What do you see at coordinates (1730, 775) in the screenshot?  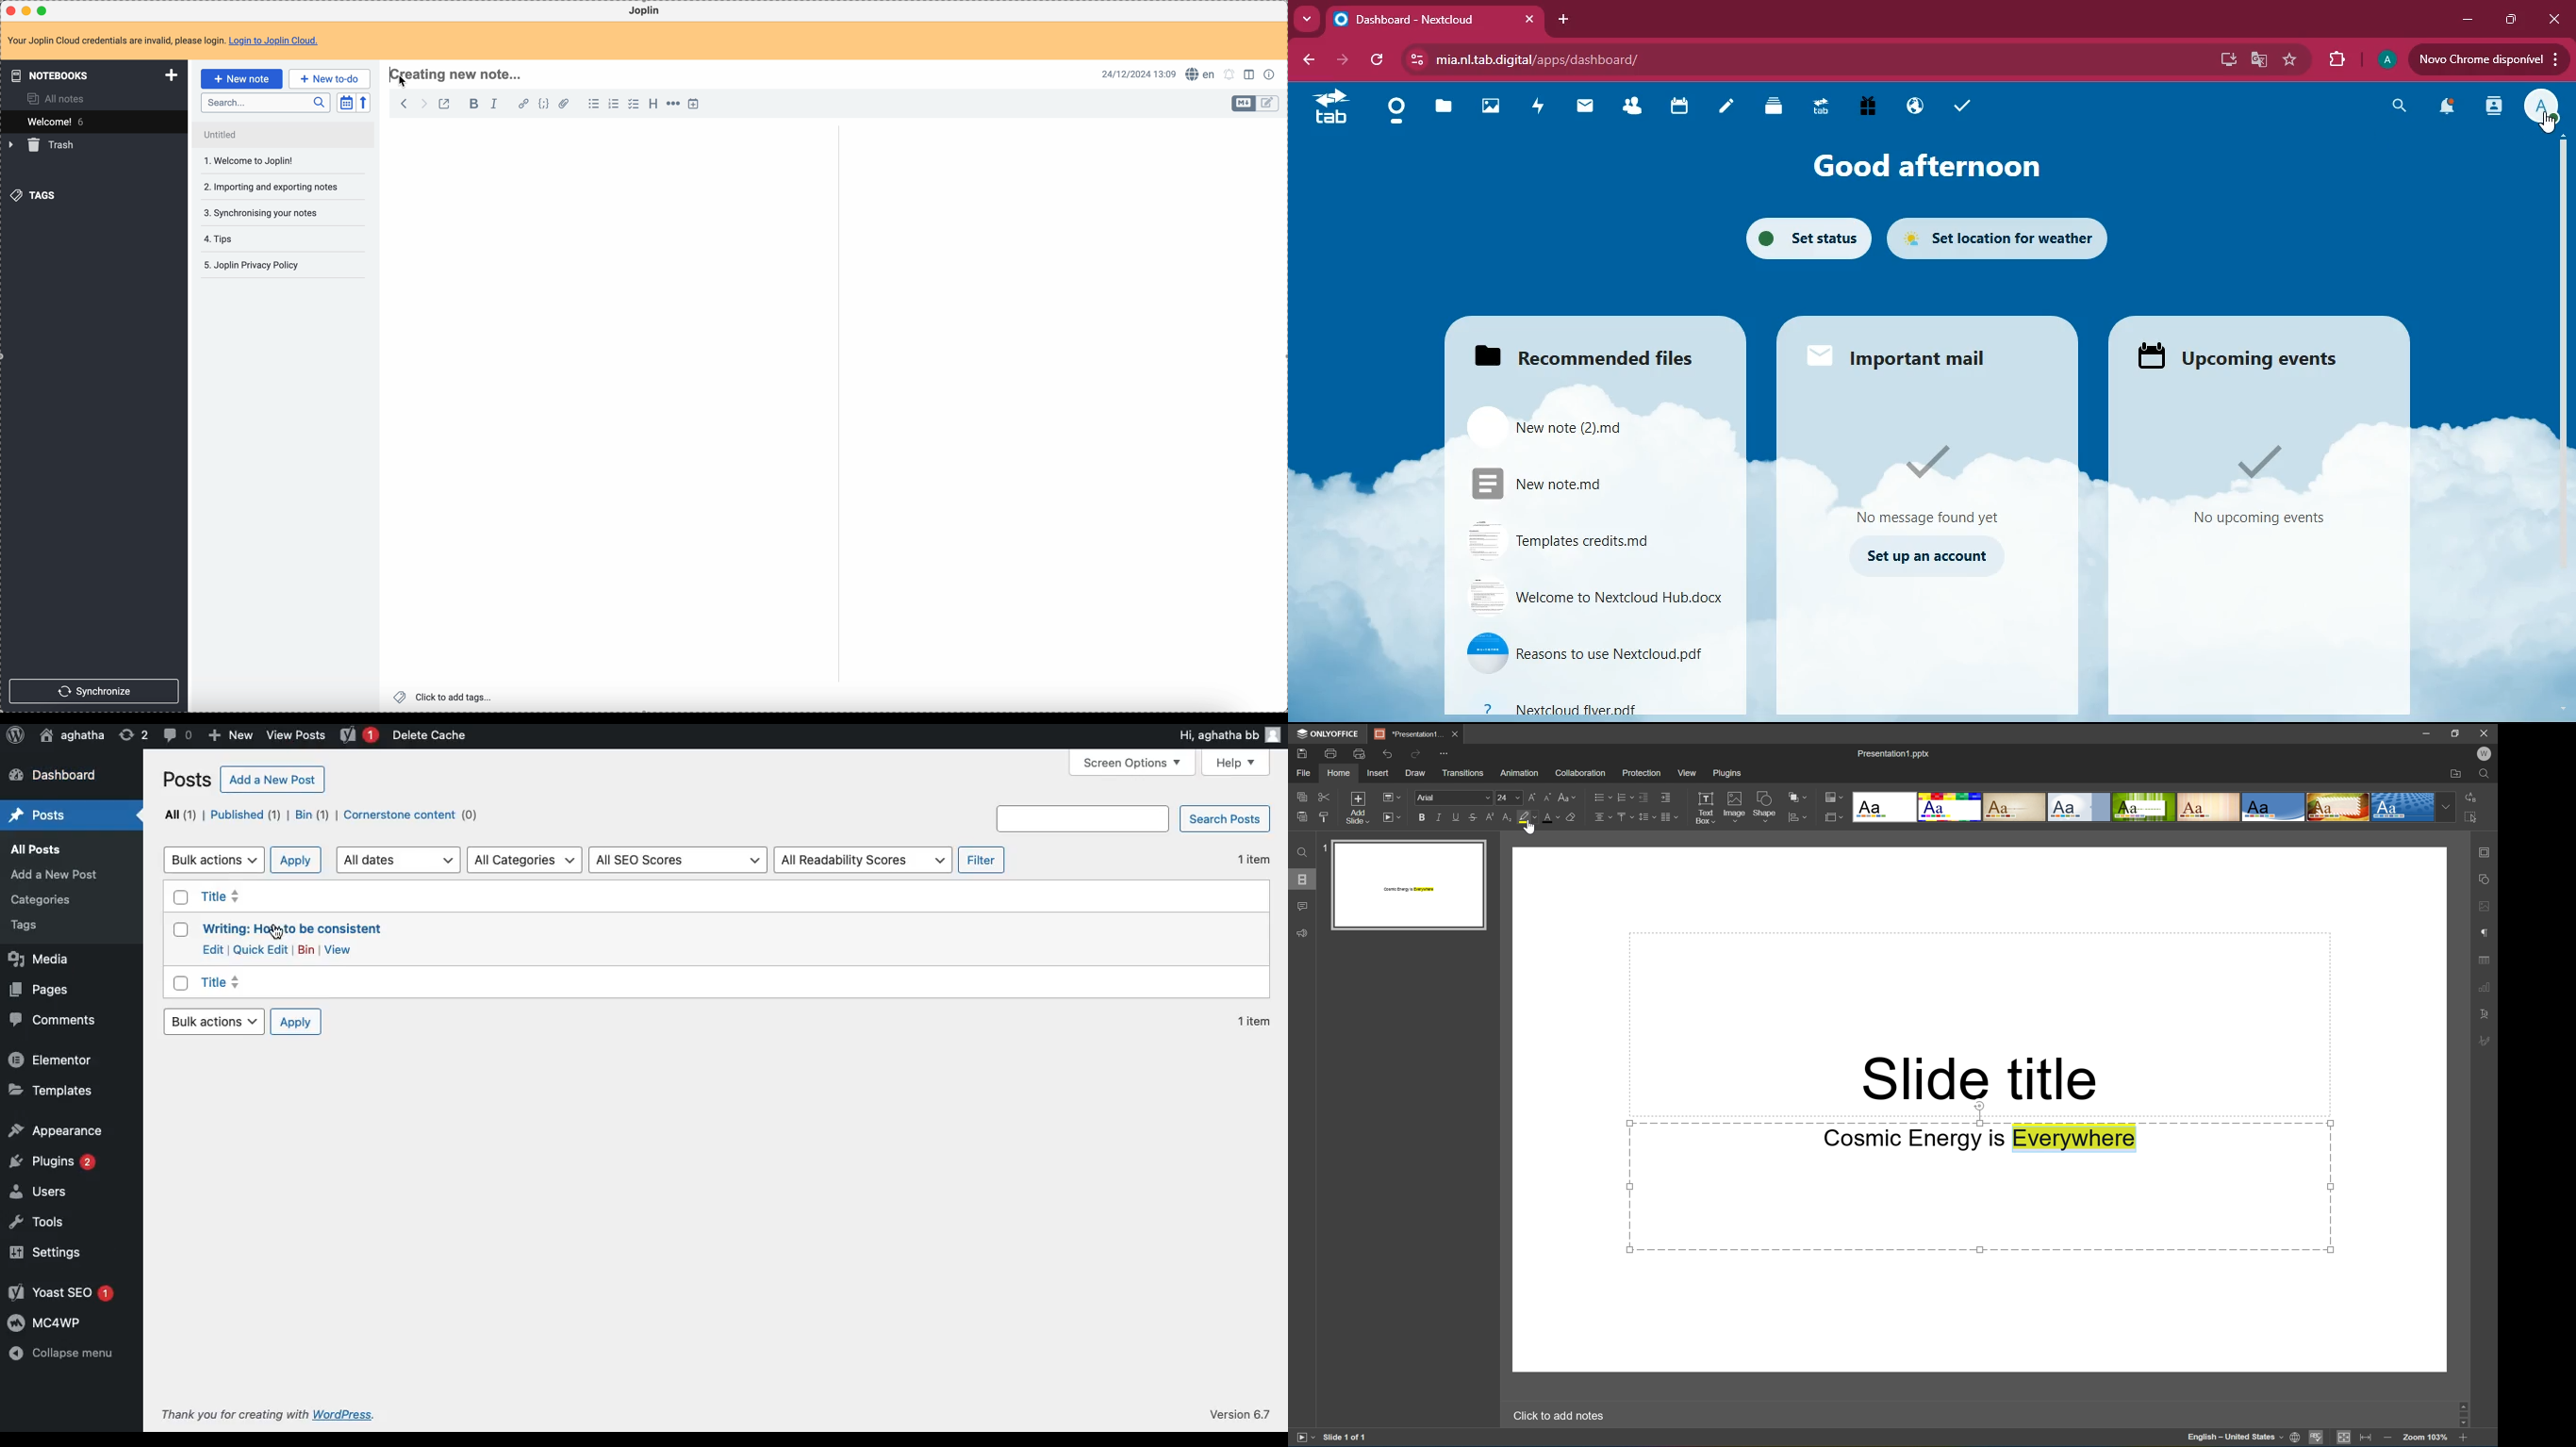 I see `Plugins` at bounding box center [1730, 775].